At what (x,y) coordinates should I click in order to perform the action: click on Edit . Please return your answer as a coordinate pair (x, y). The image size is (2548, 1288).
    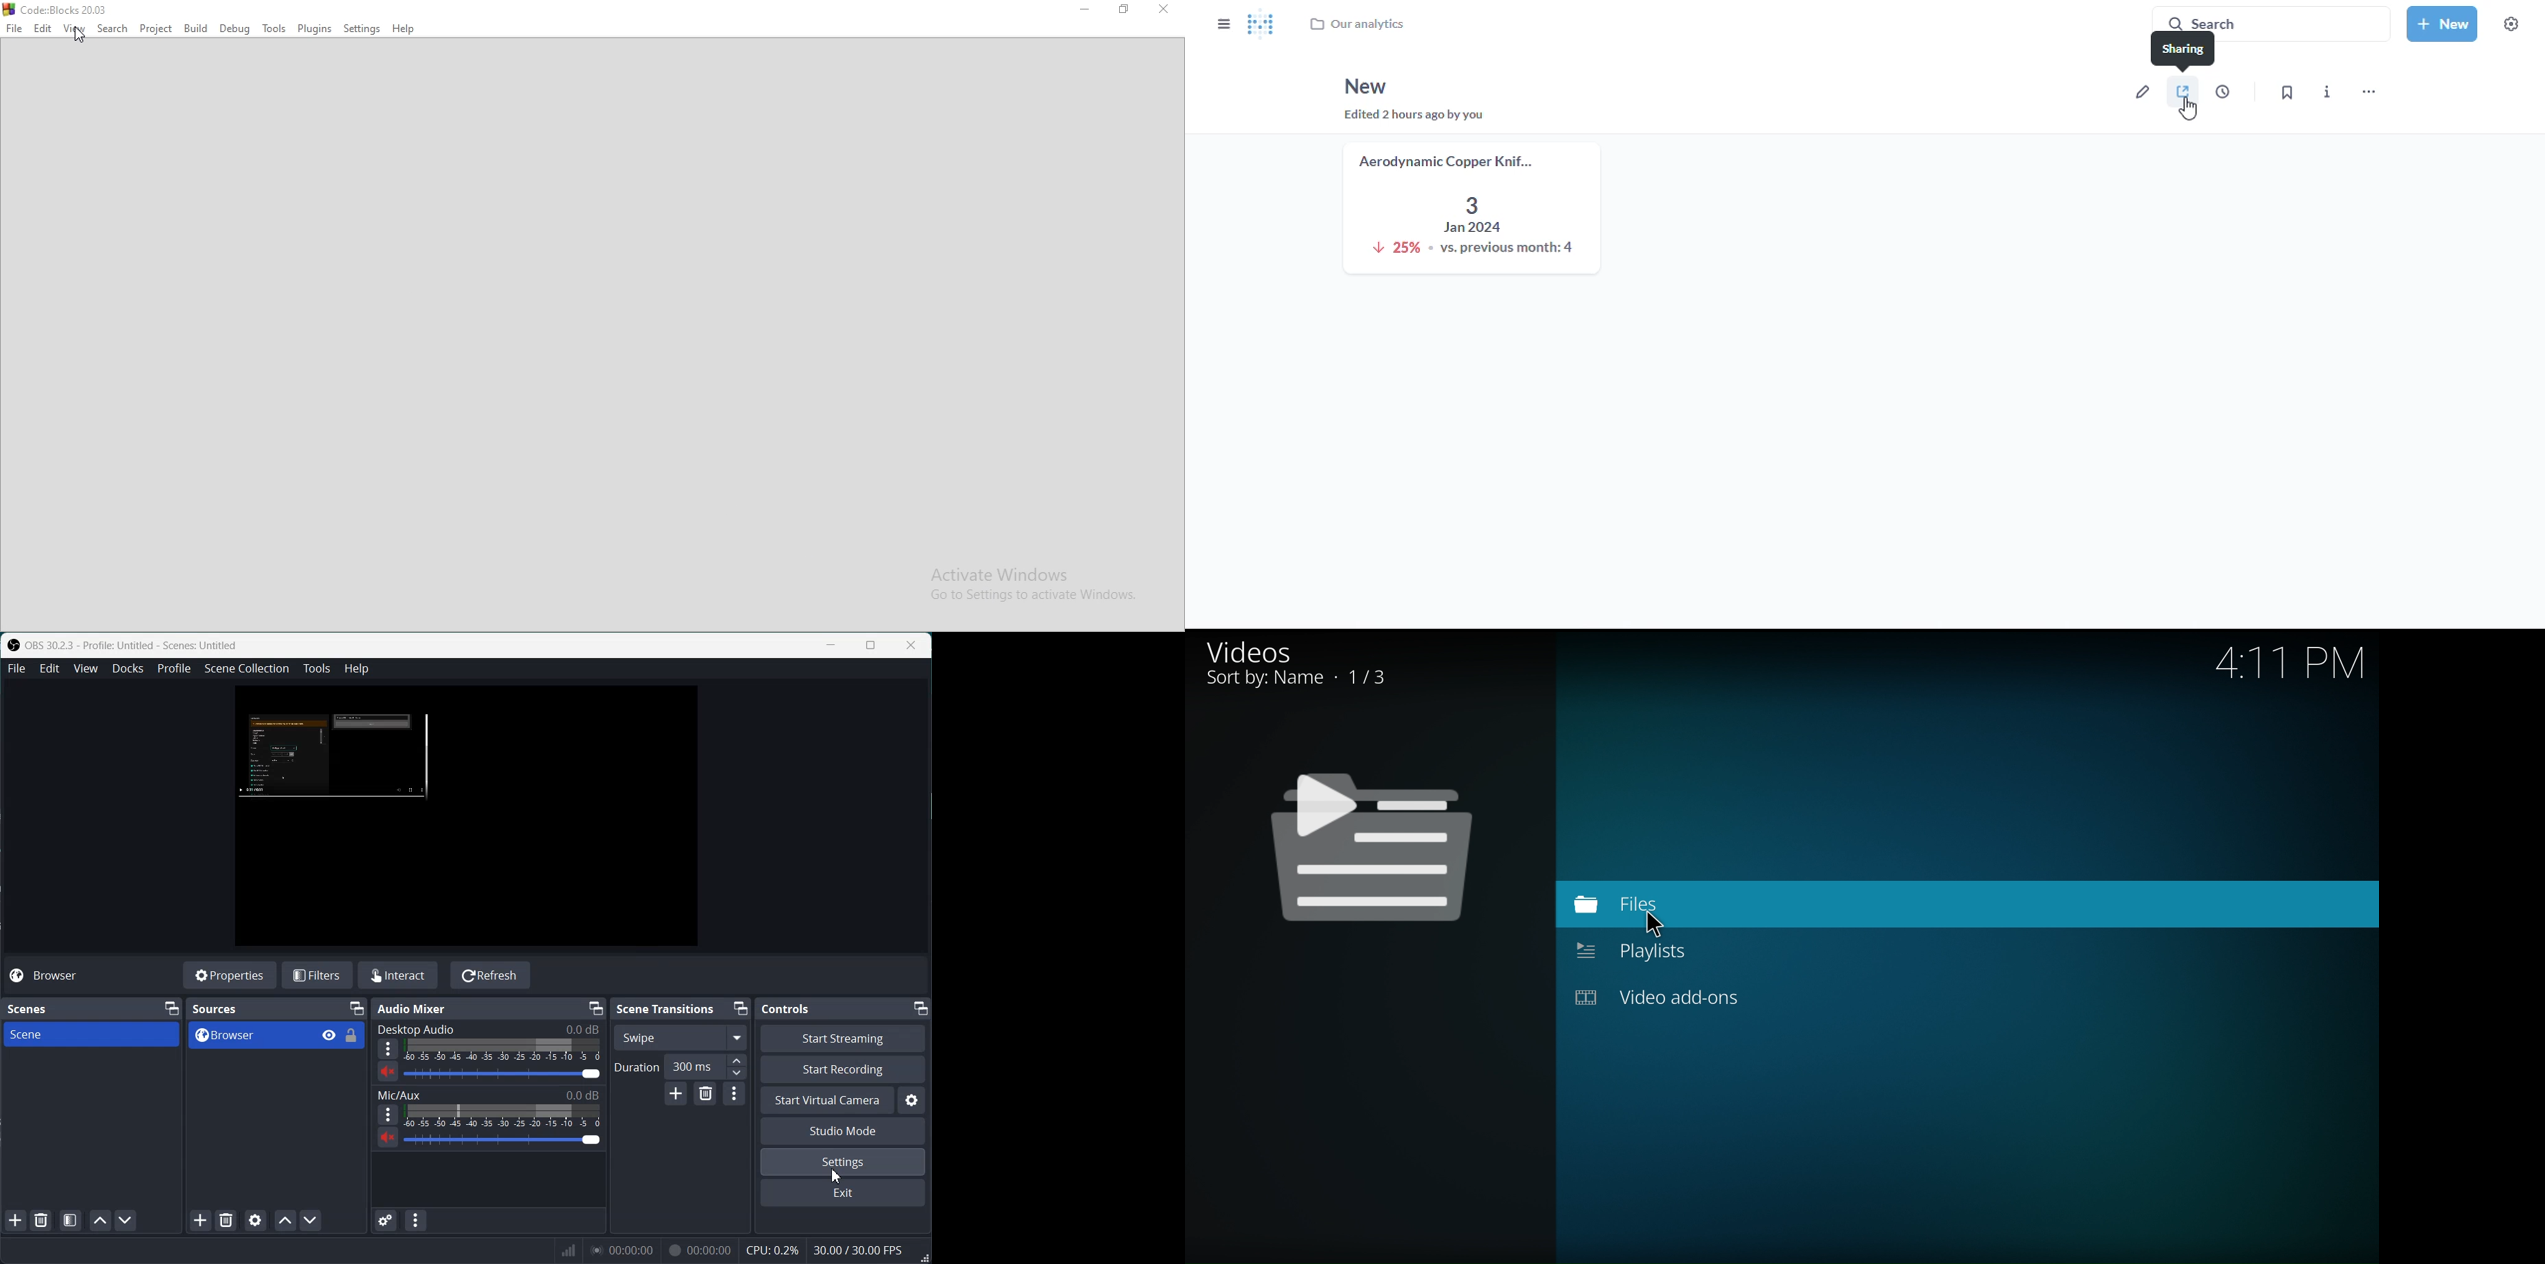
    Looking at the image, I should click on (43, 29).